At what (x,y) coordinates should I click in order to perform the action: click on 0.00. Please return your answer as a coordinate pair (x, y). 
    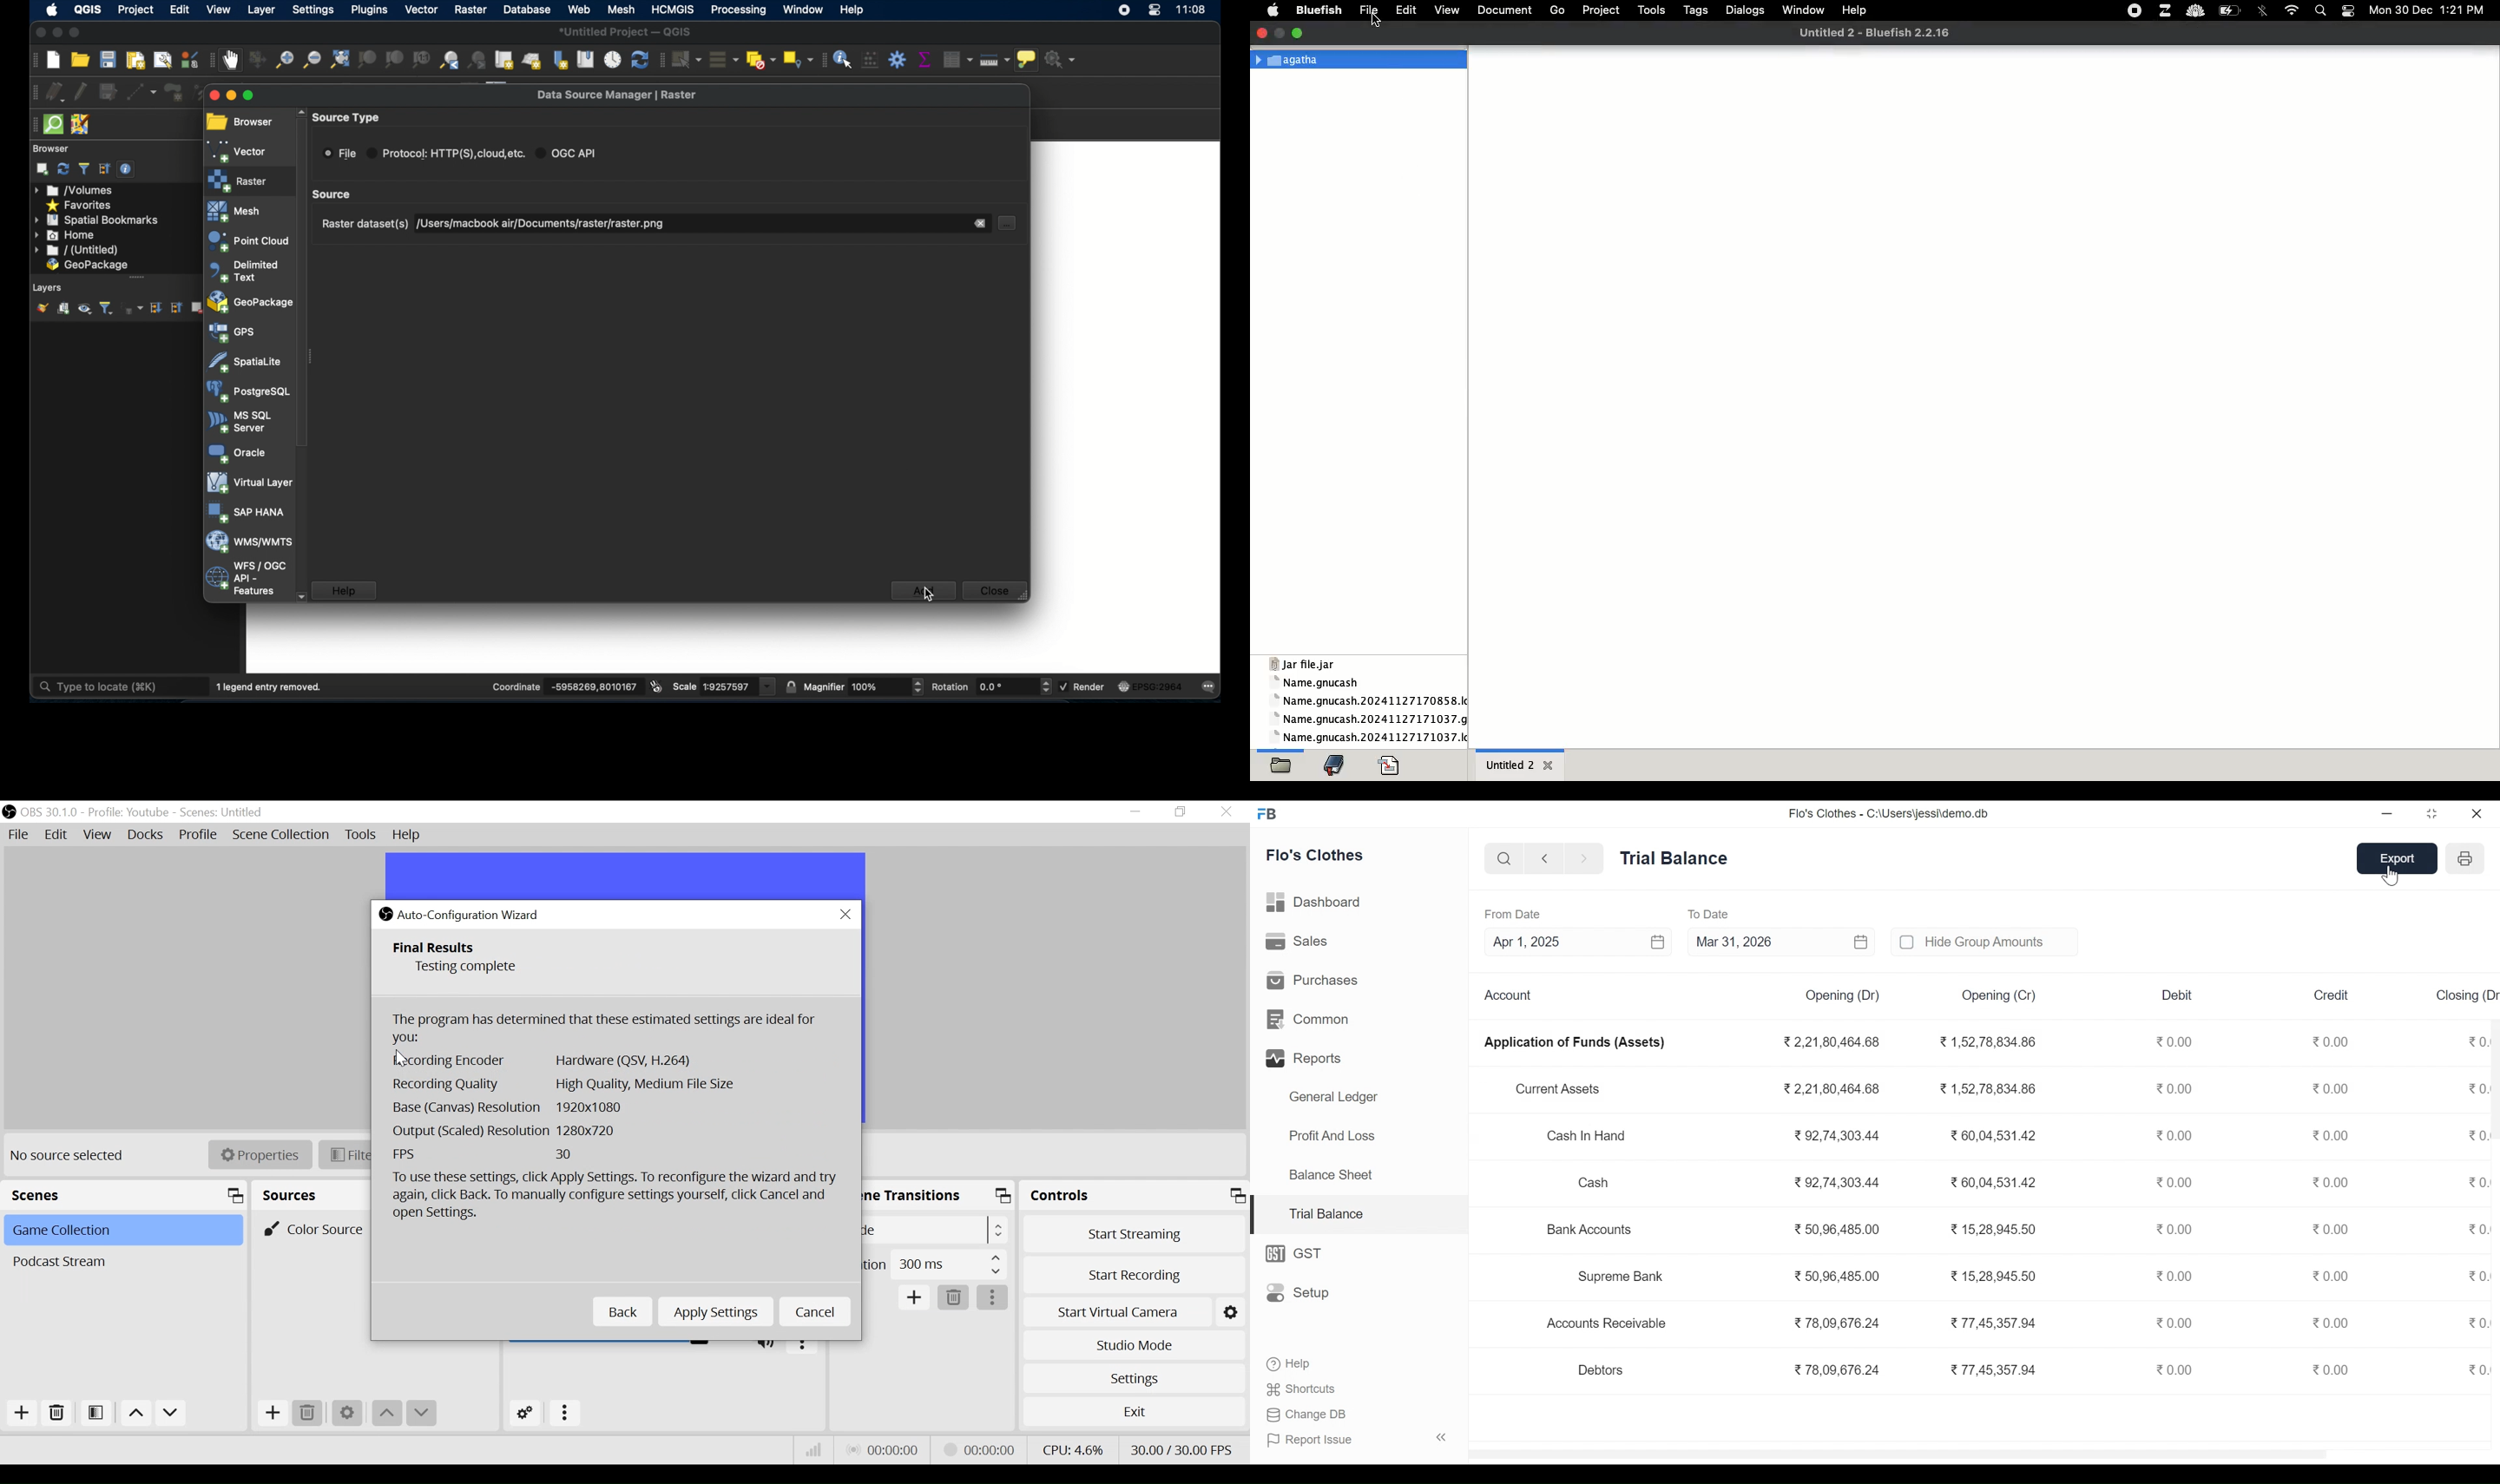
    Looking at the image, I should click on (2178, 1090).